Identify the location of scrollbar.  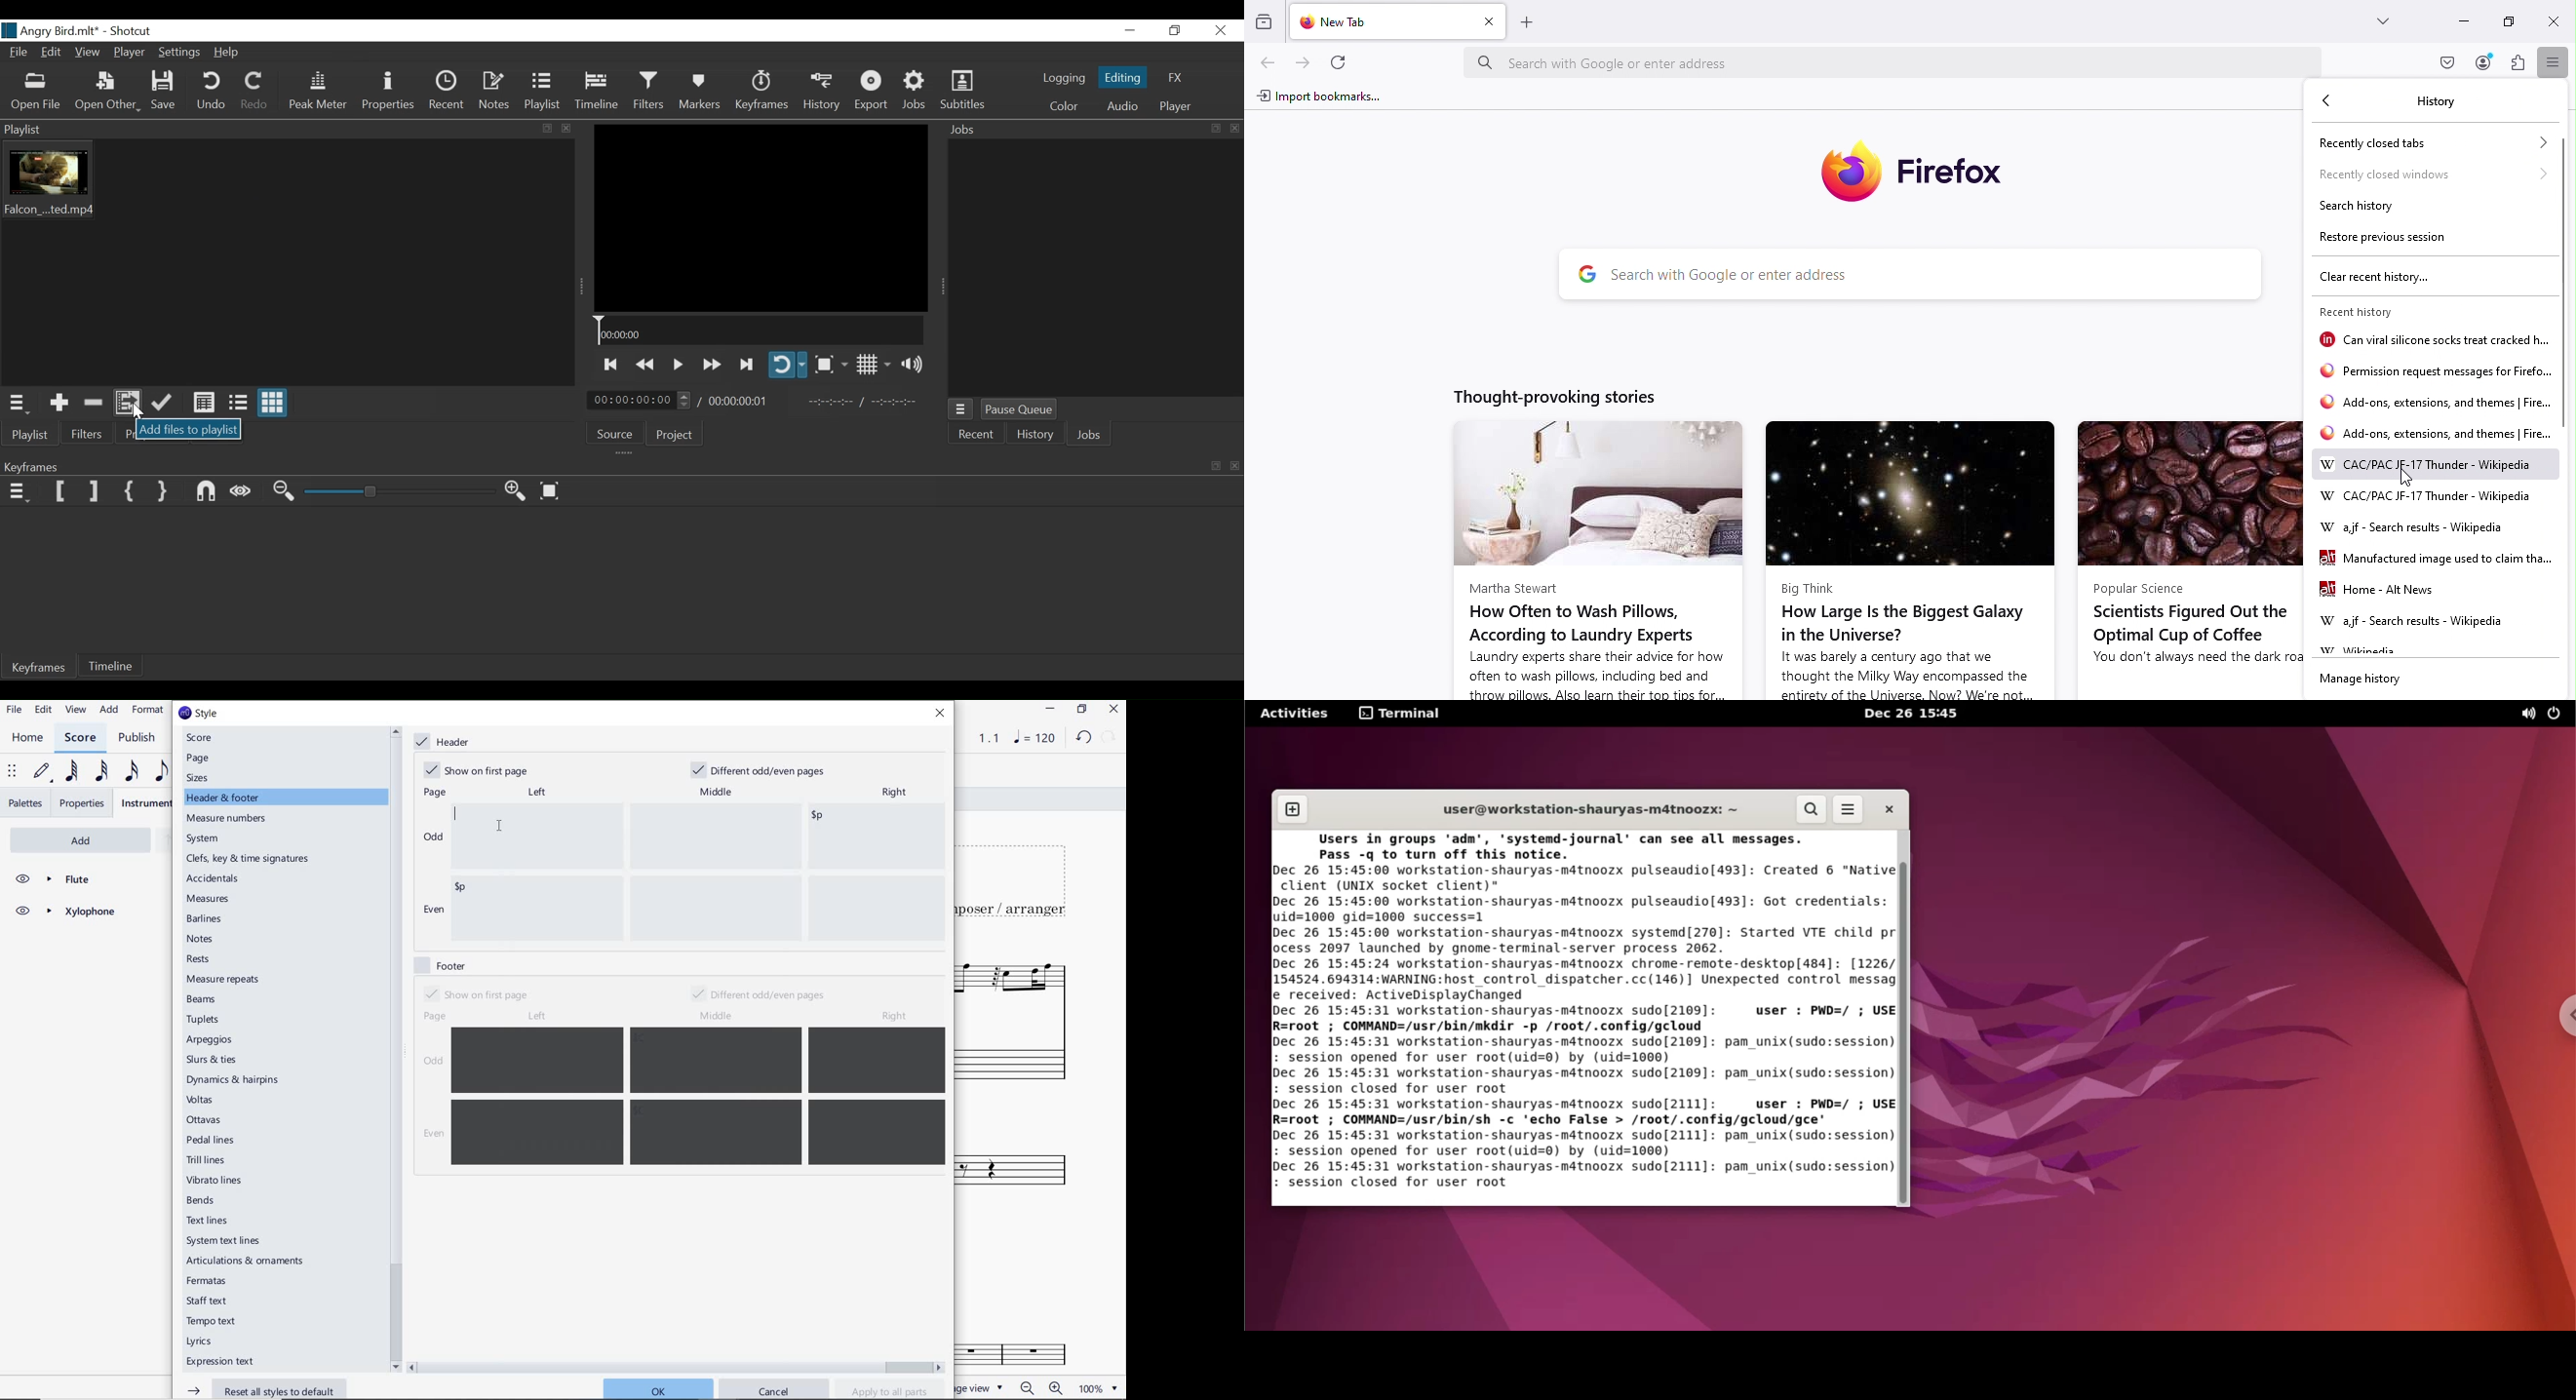
(1904, 1019).